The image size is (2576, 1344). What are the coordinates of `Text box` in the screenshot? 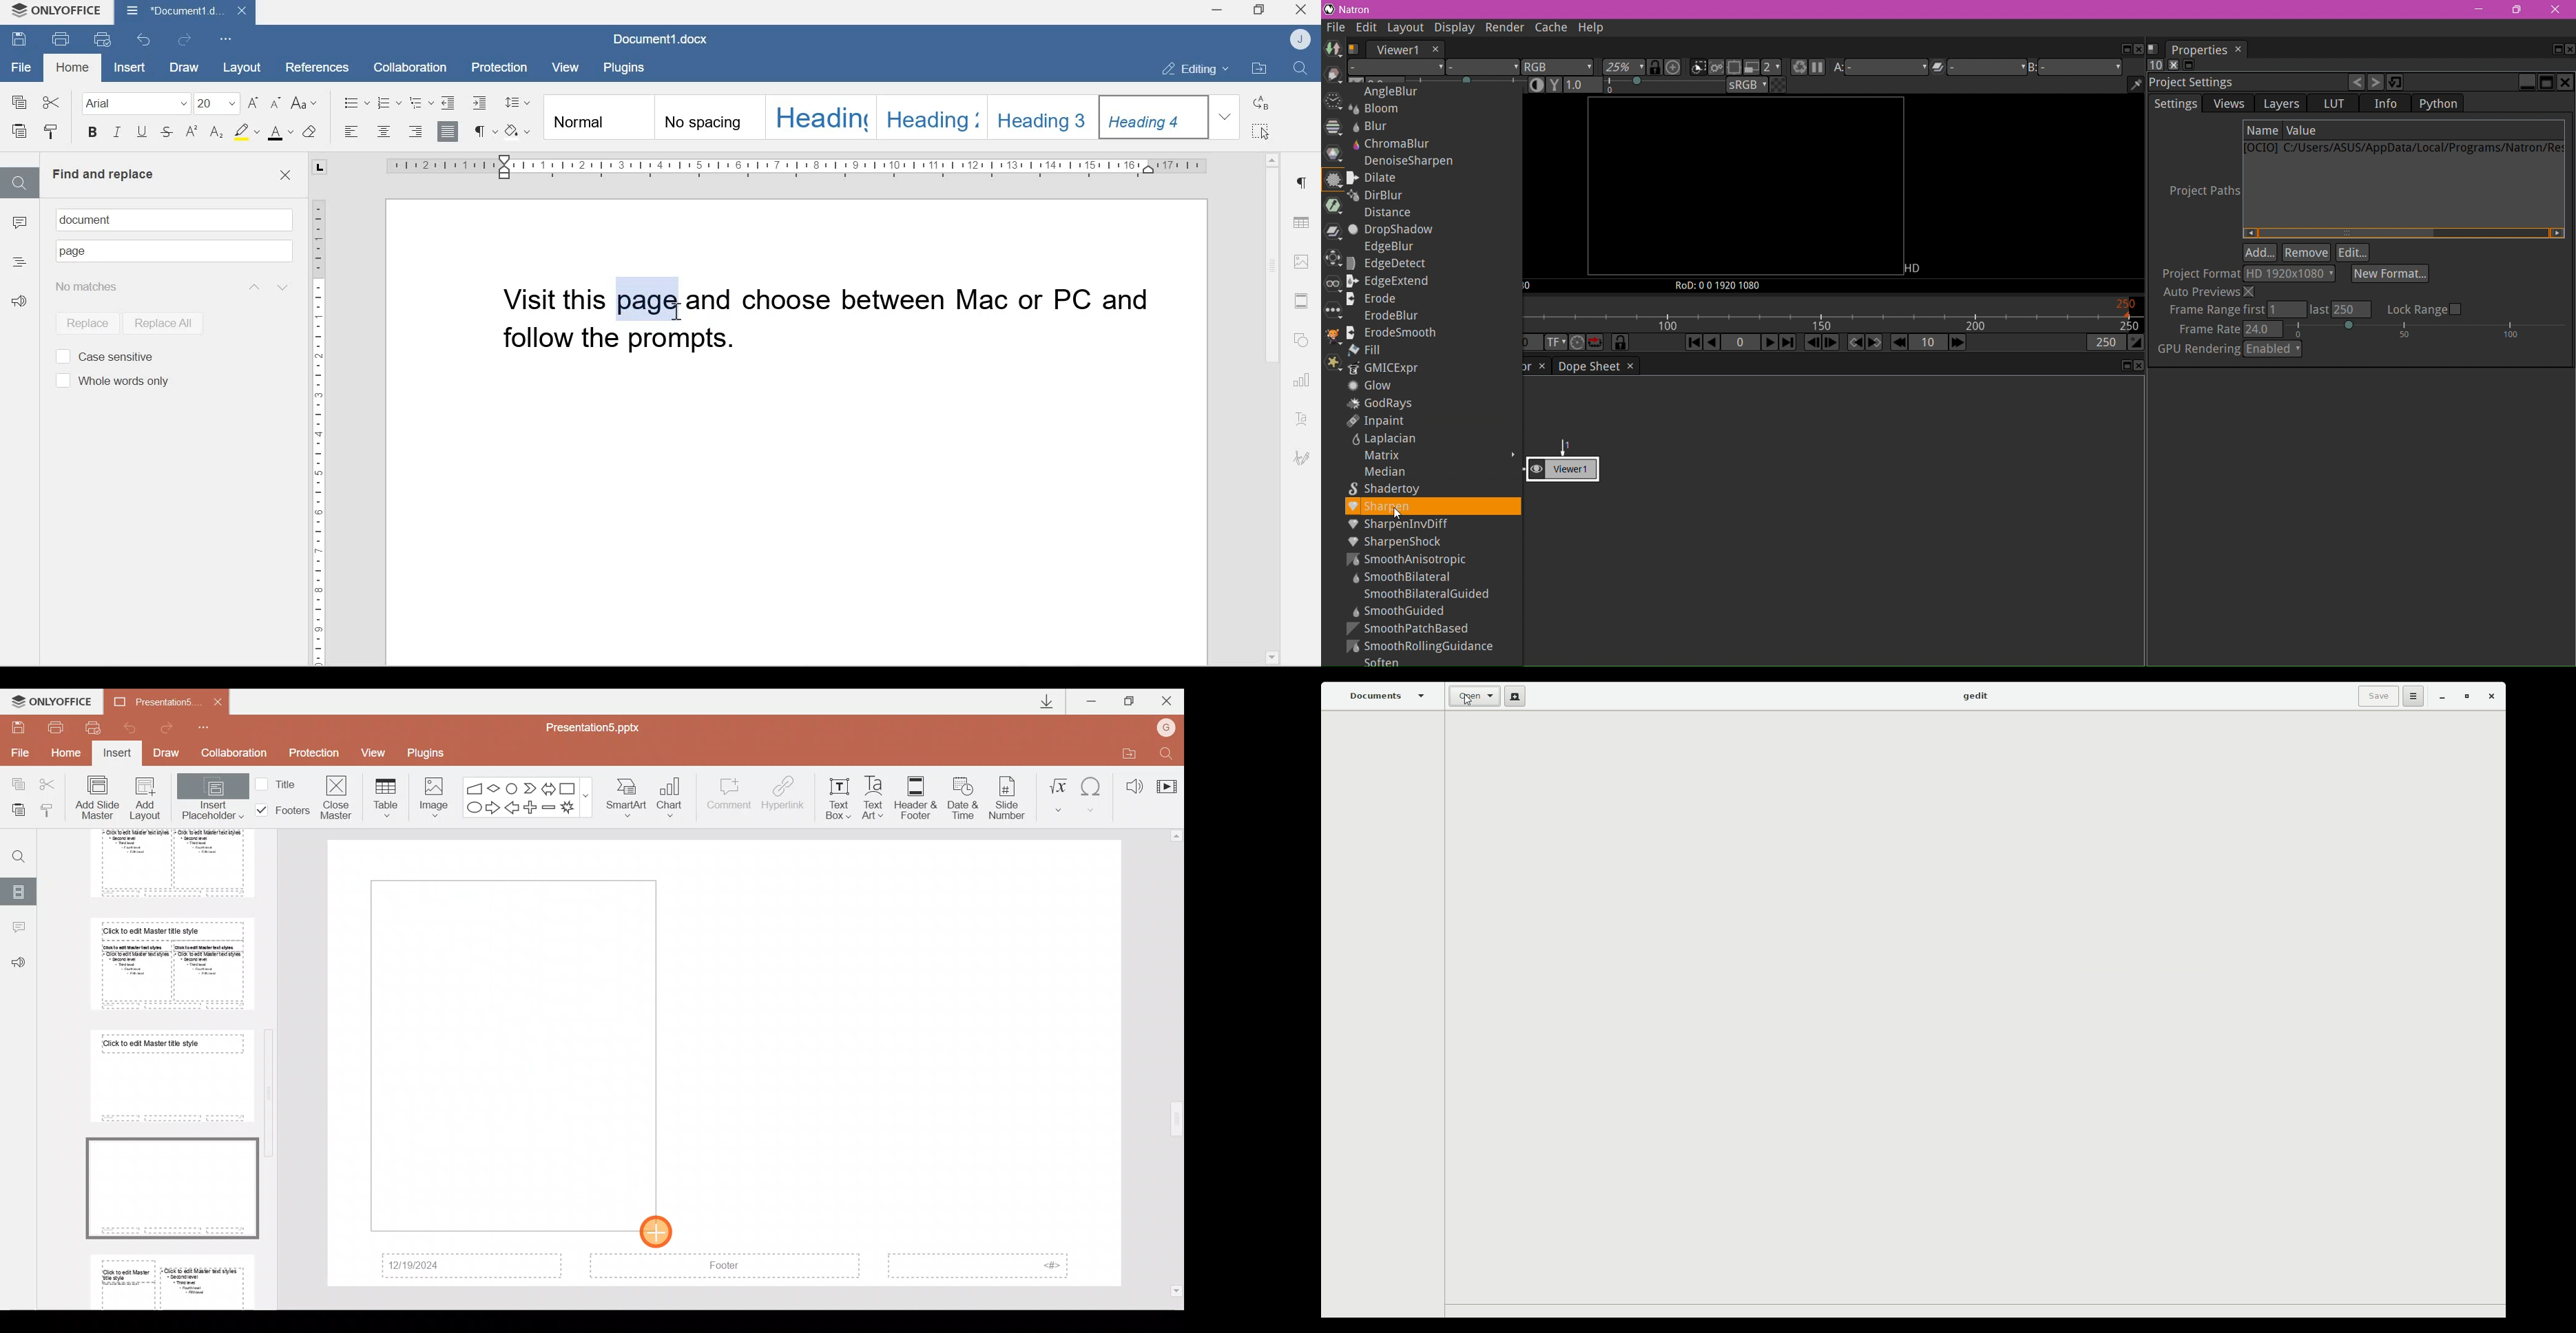 It's located at (838, 795).